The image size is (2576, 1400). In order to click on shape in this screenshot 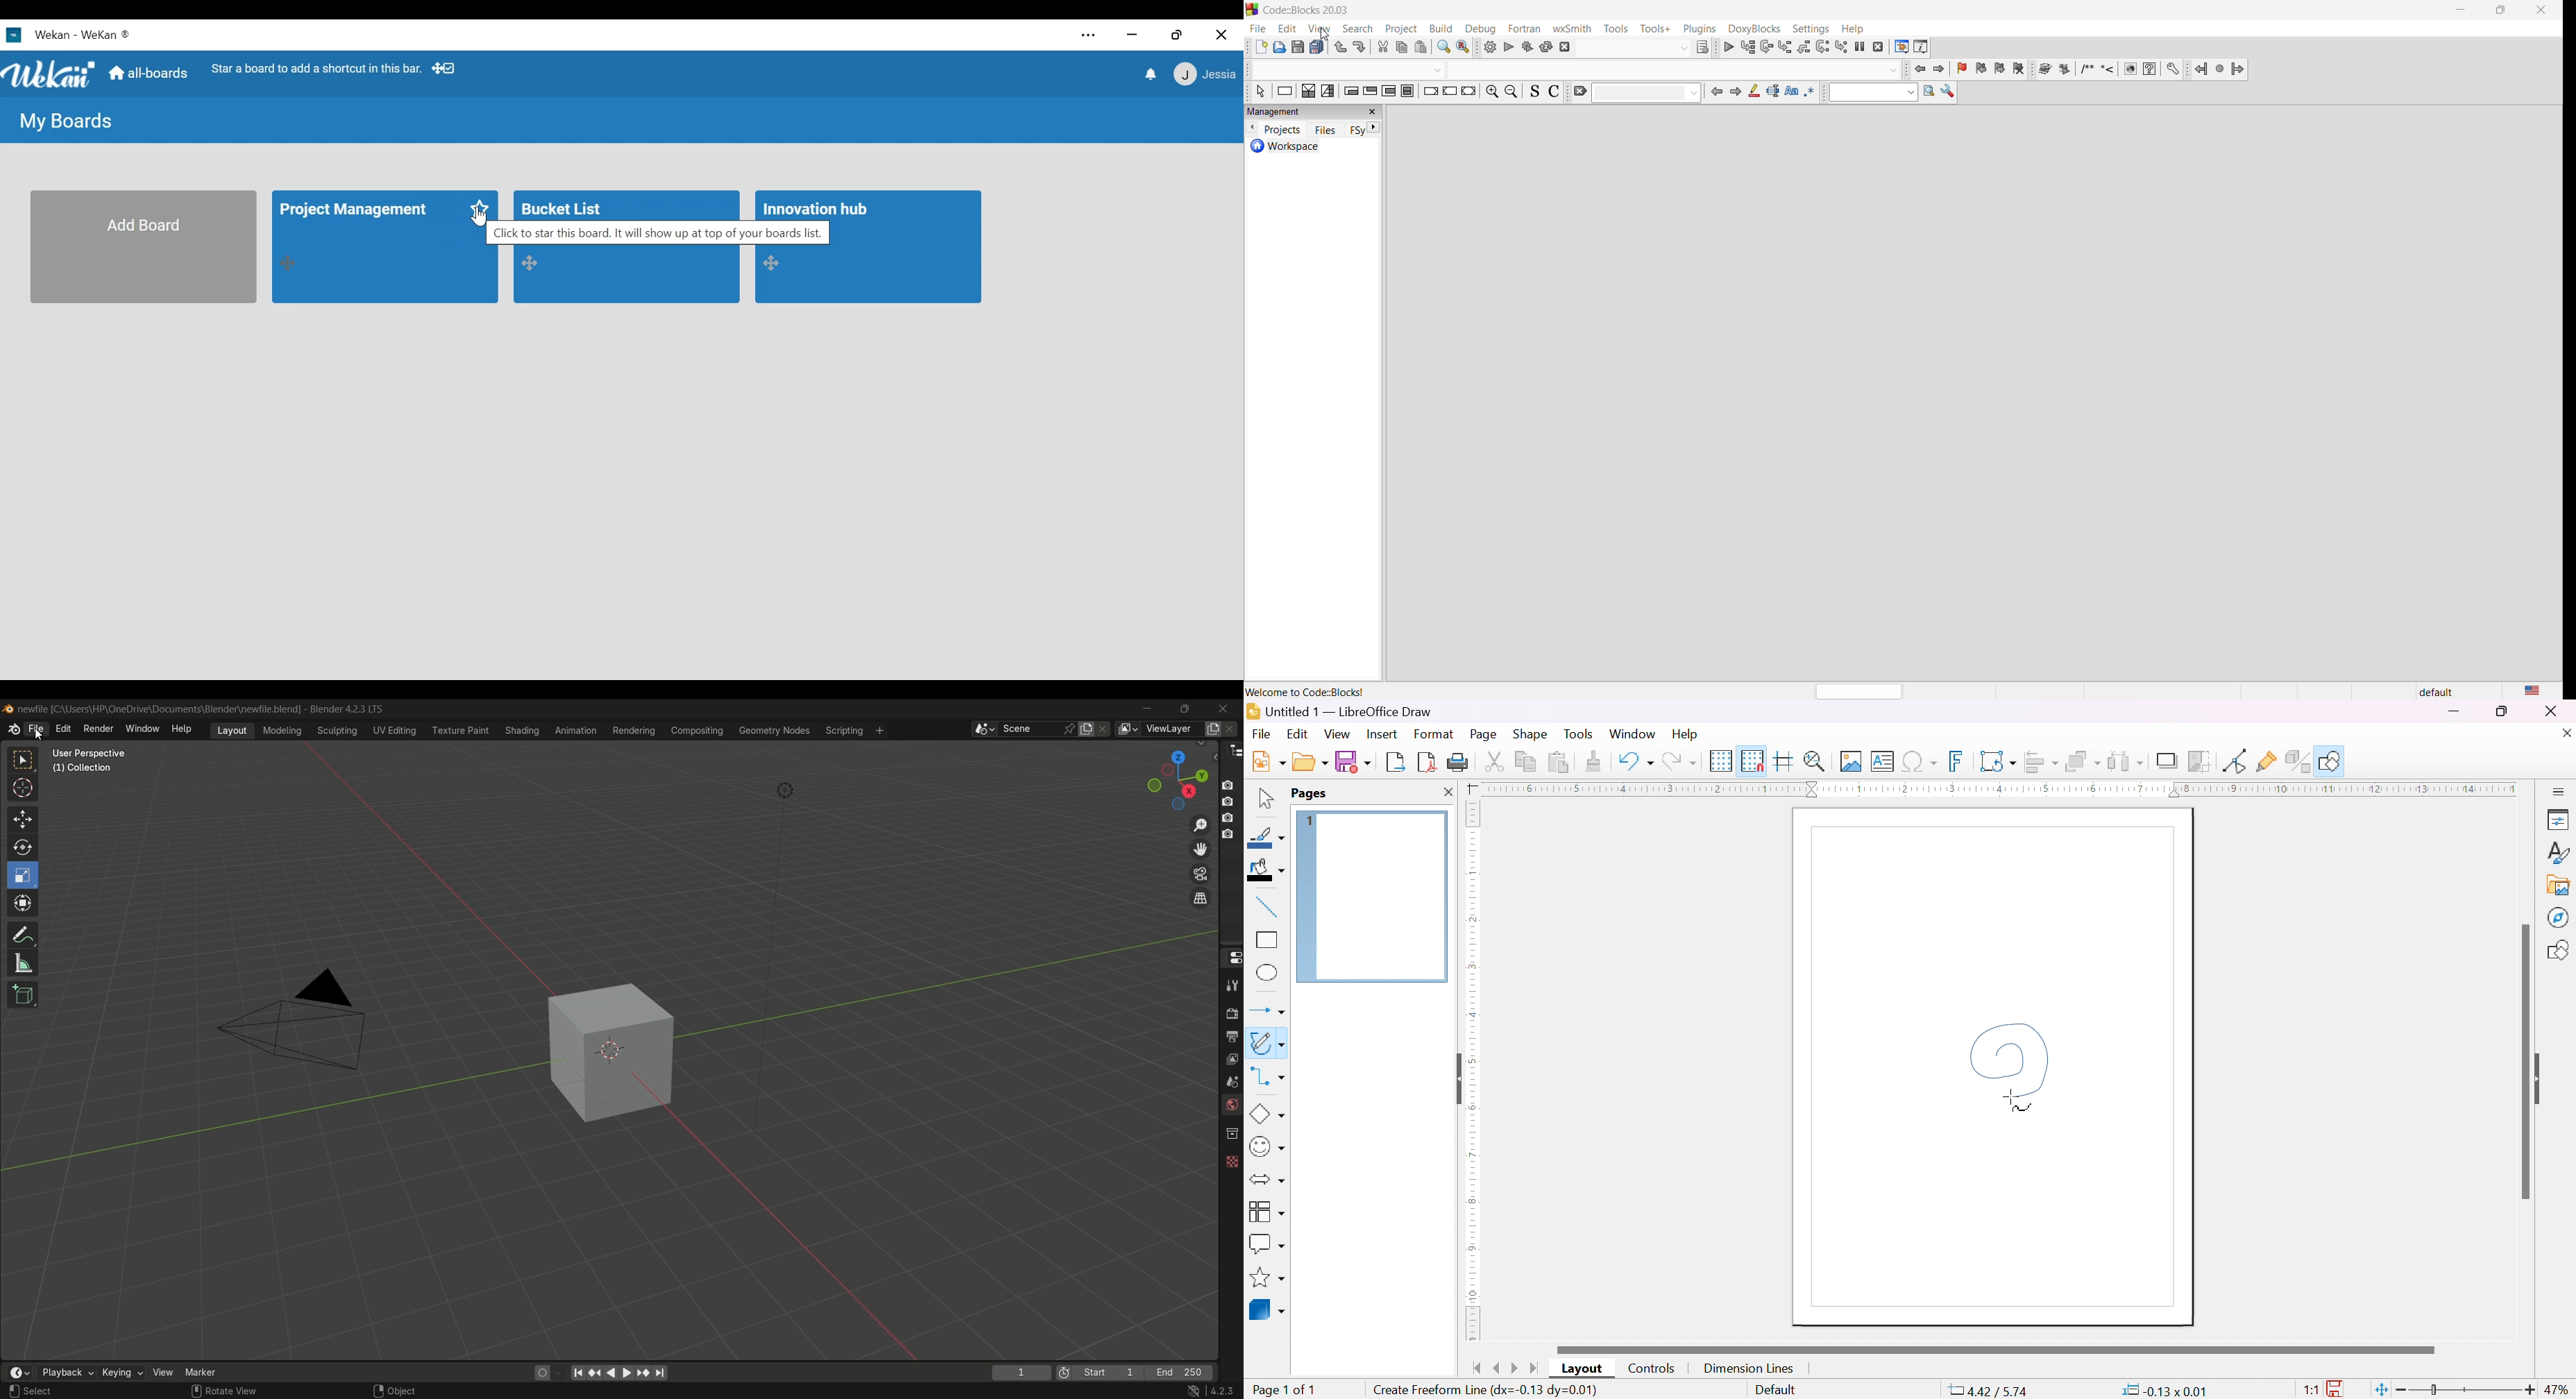, I will do `click(1530, 732)`.